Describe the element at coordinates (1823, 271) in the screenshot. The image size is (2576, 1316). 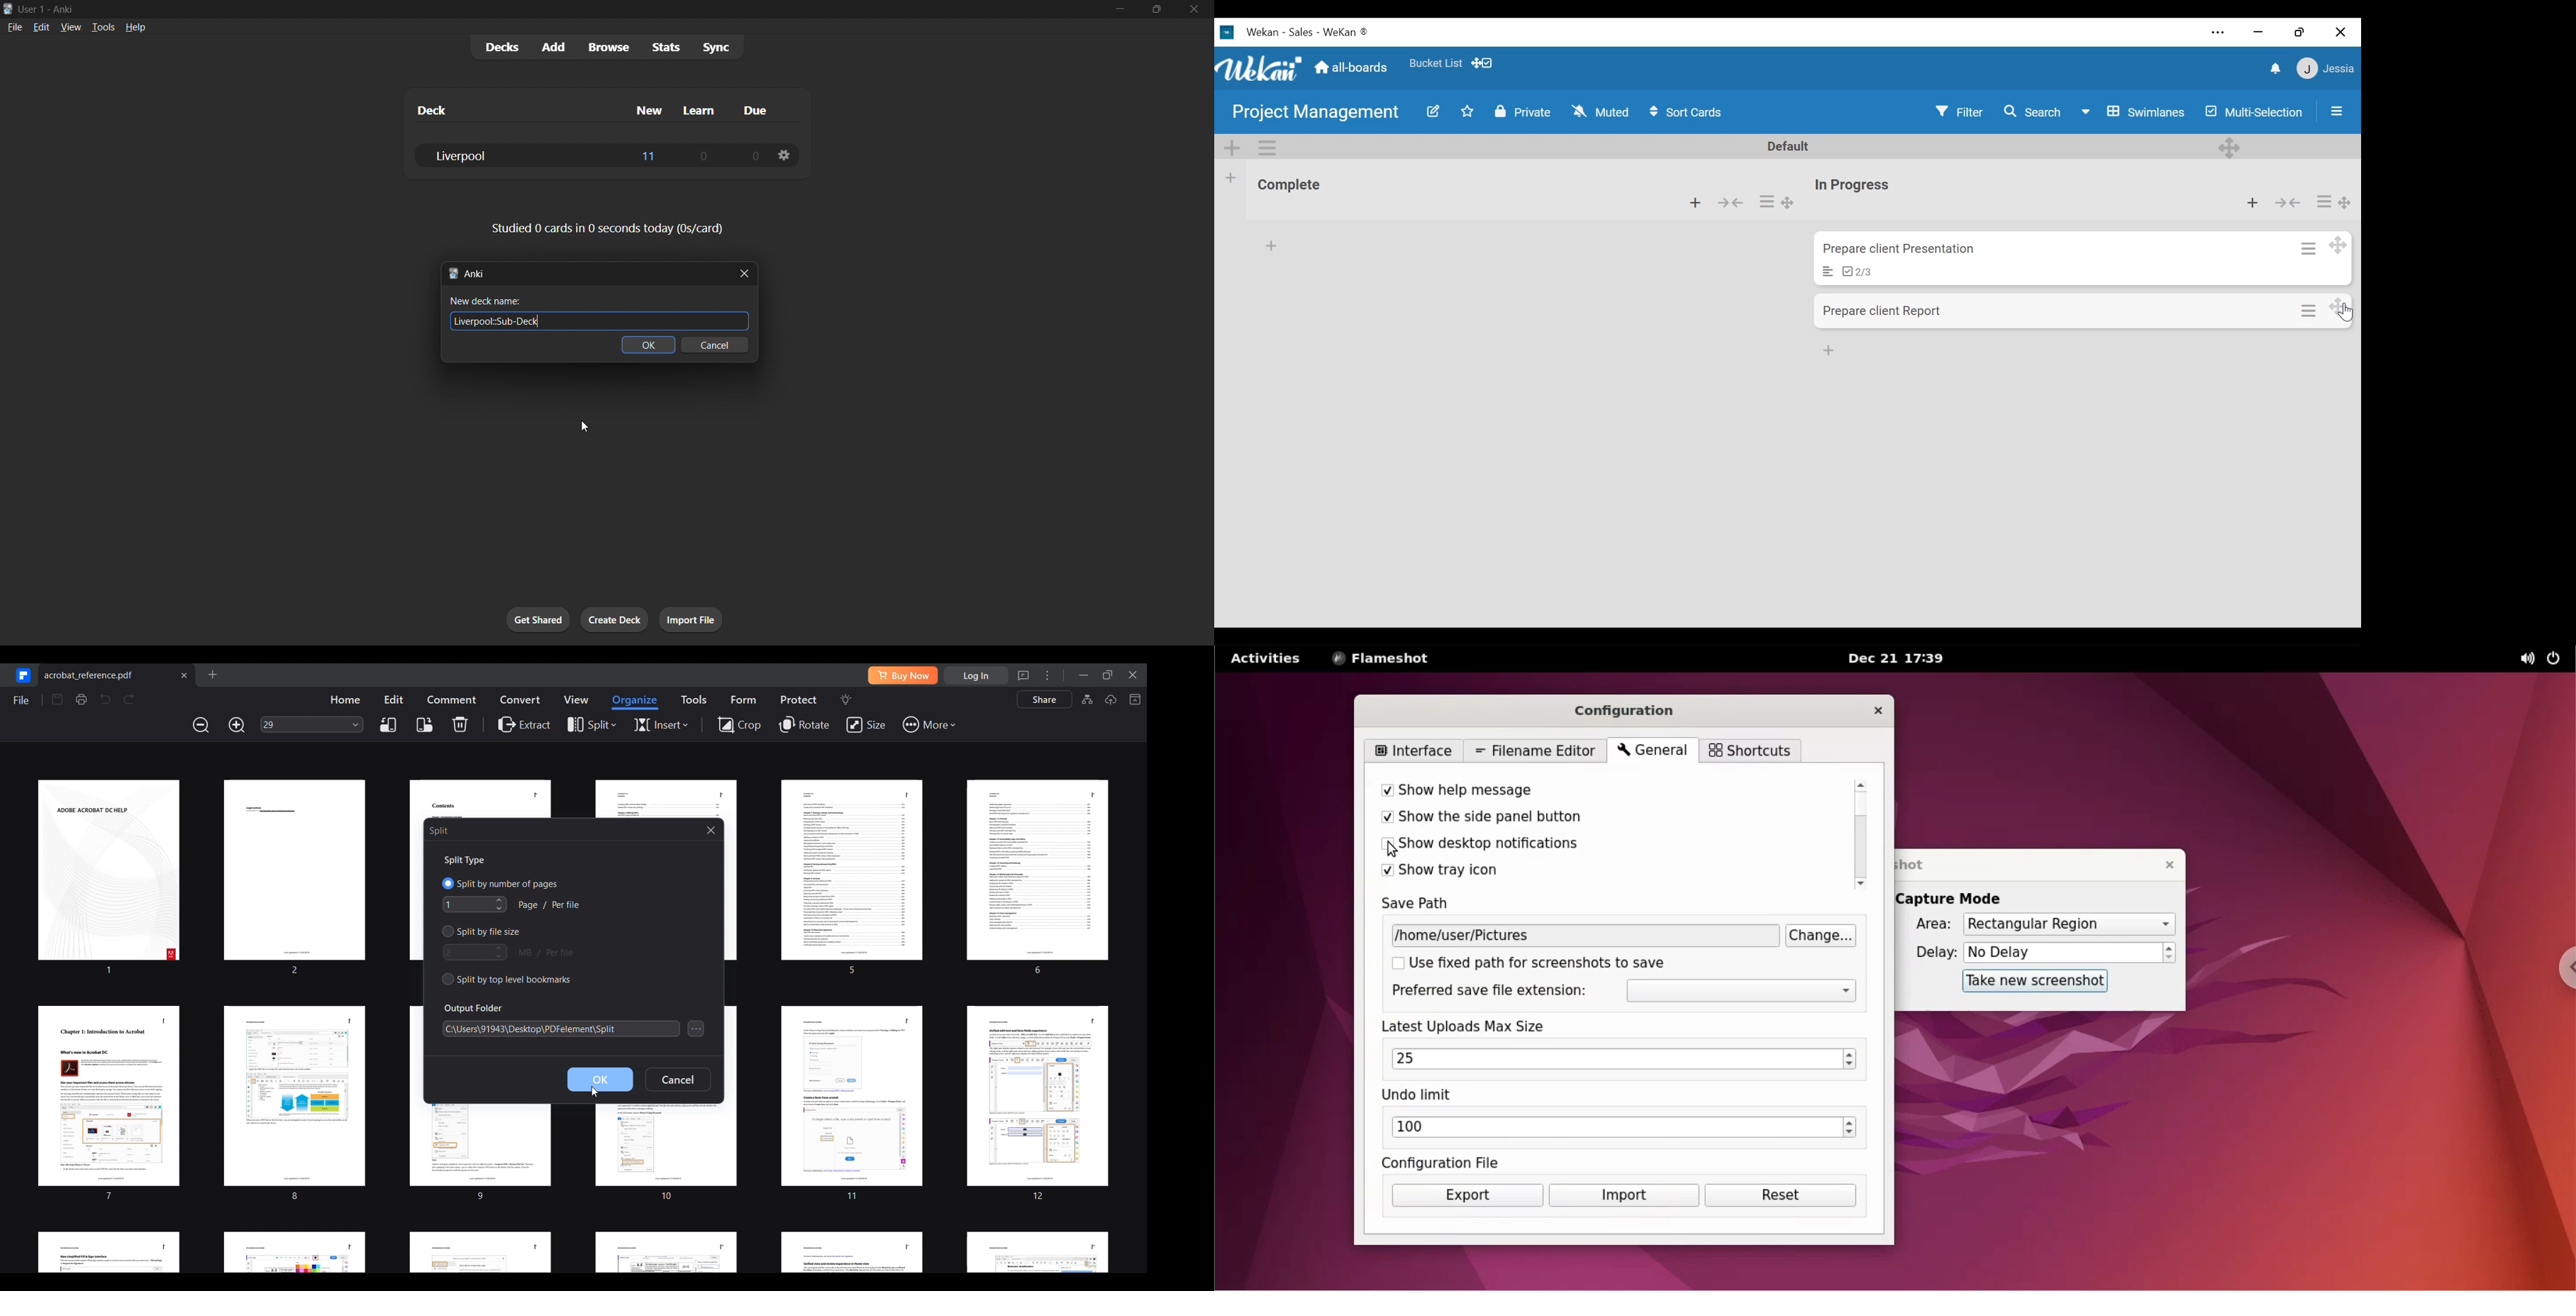
I see `Card Description` at that location.